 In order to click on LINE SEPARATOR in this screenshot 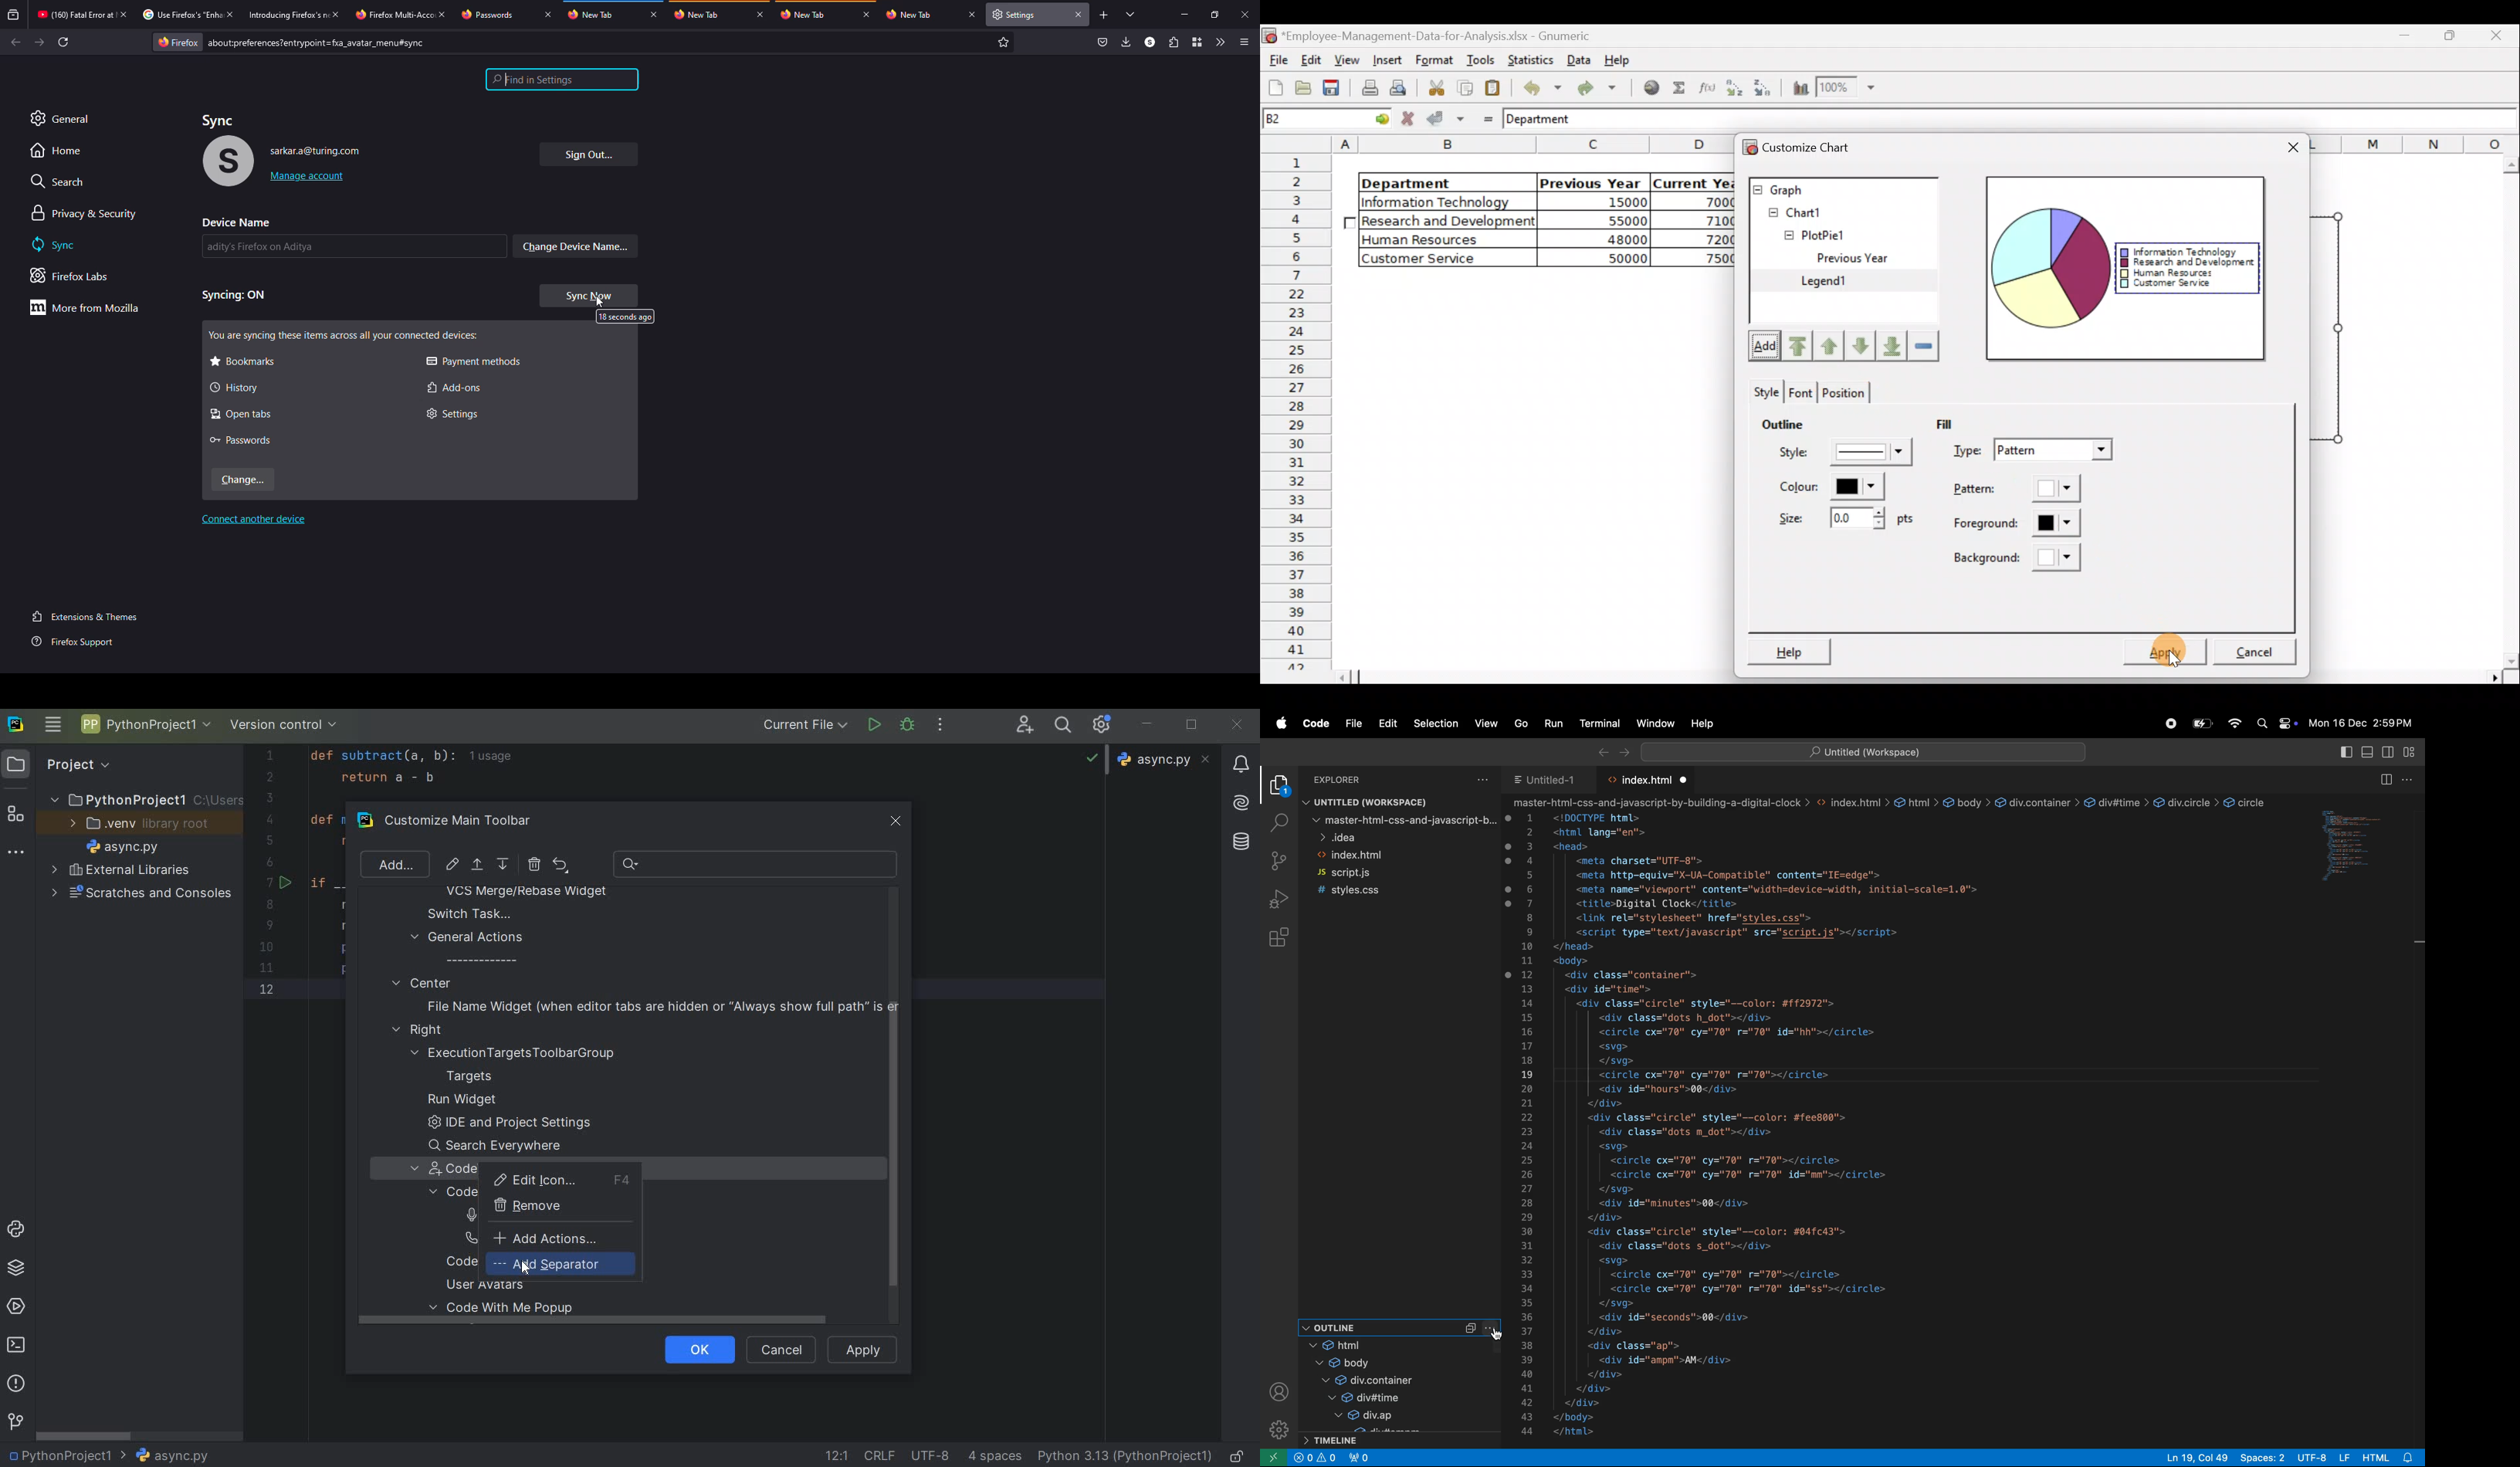, I will do `click(881, 1455)`.